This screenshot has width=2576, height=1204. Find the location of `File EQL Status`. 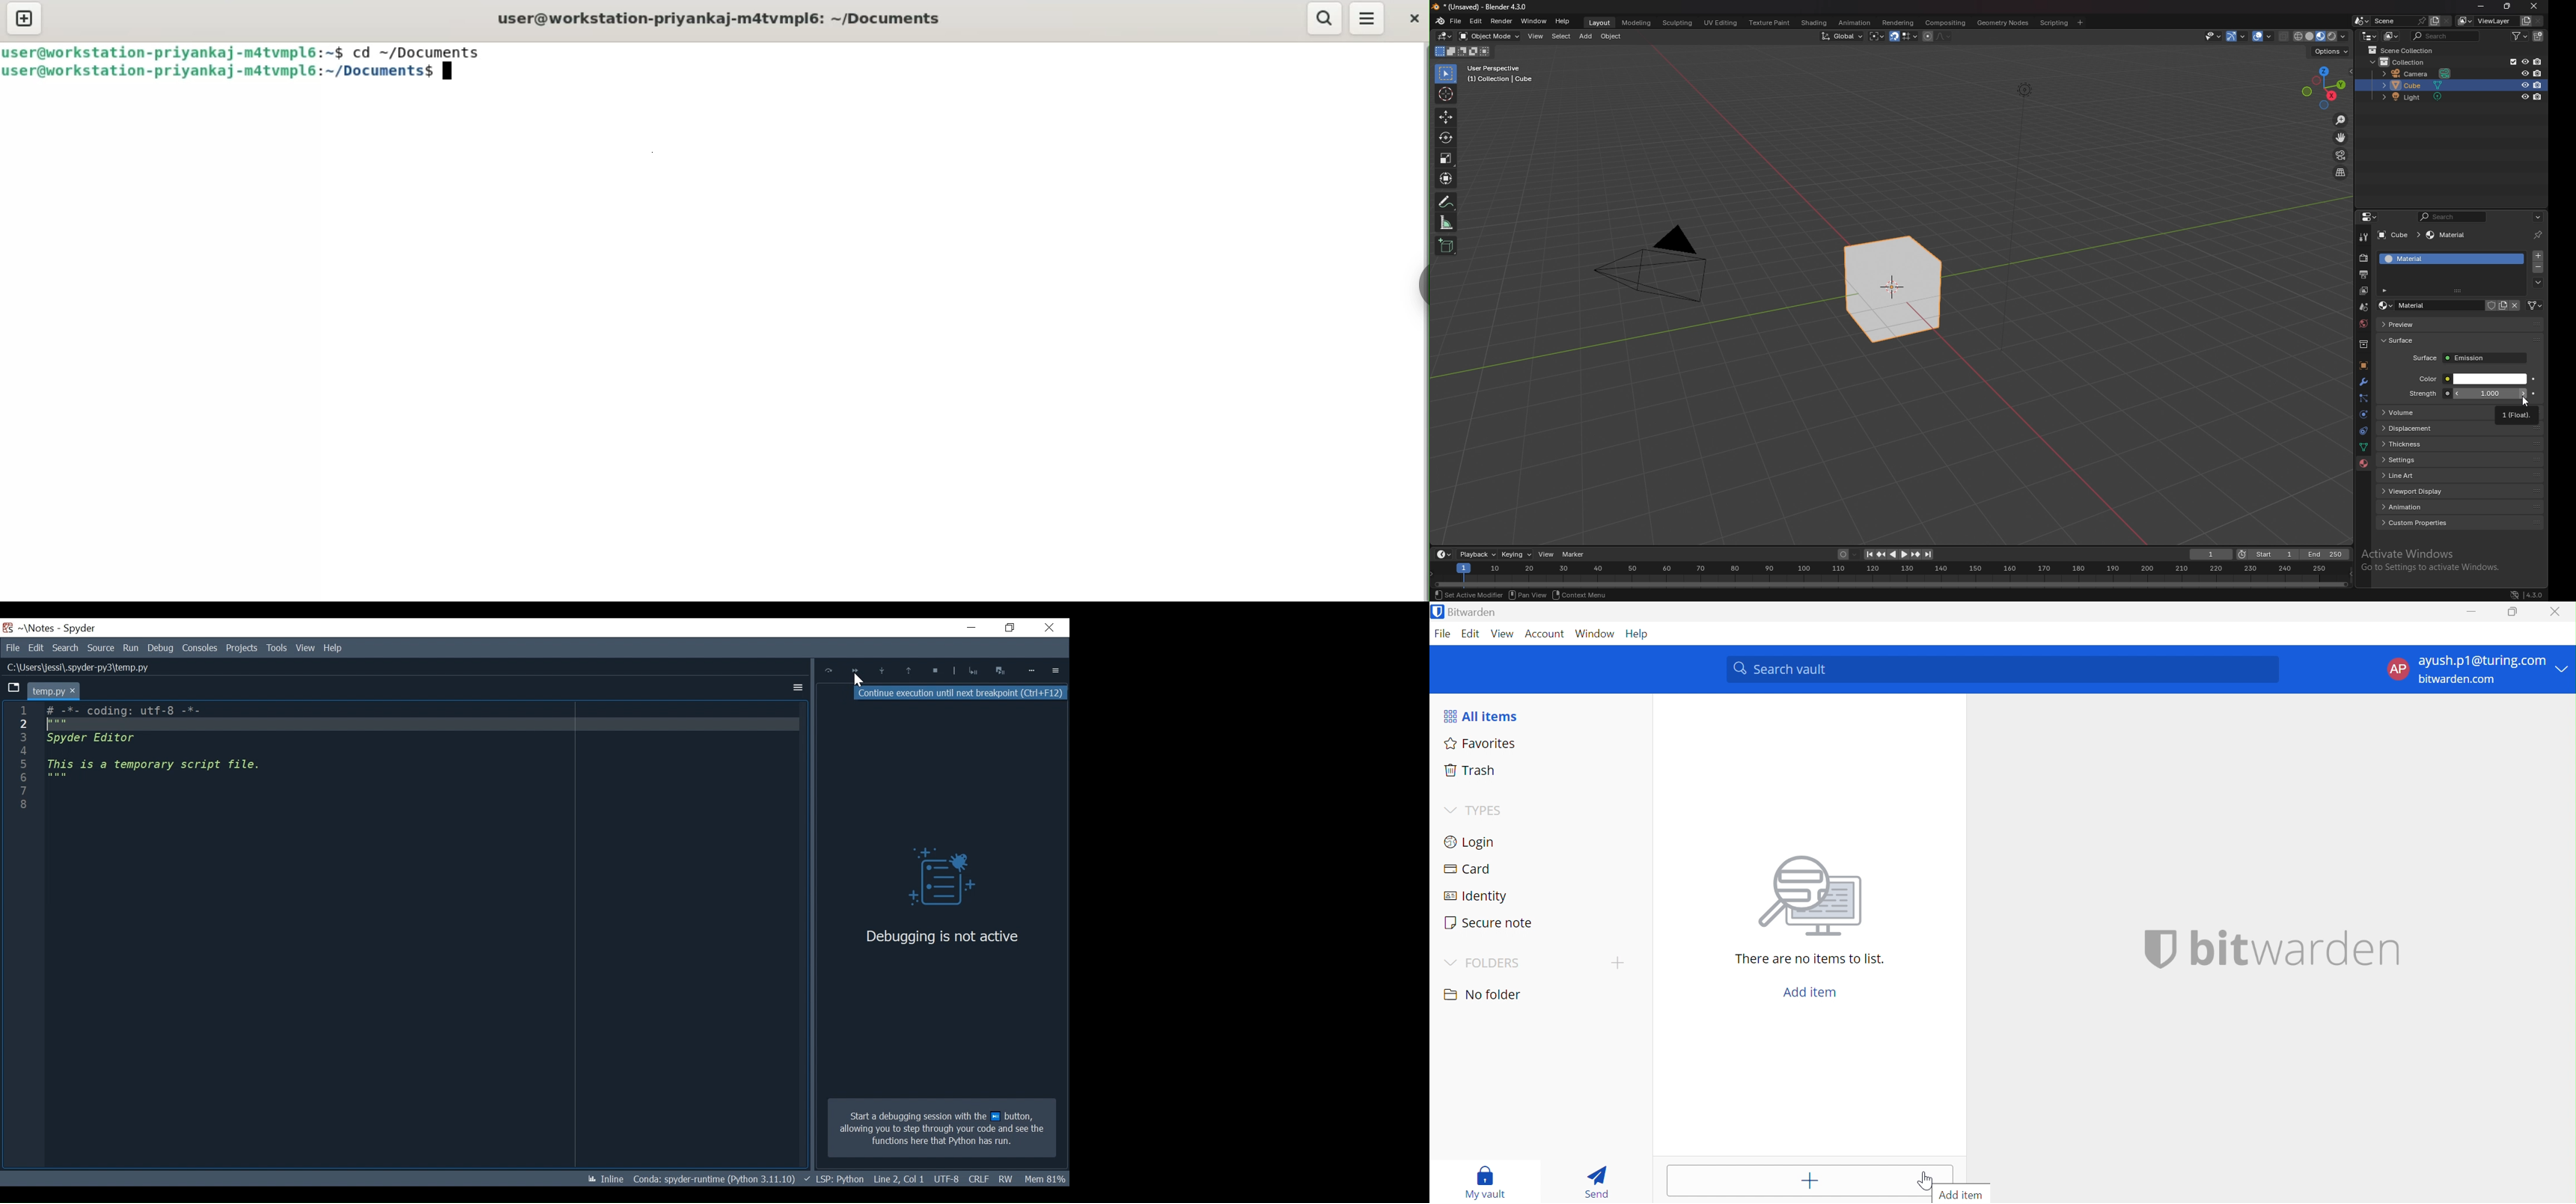

File EQL Status is located at coordinates (899, 1179).